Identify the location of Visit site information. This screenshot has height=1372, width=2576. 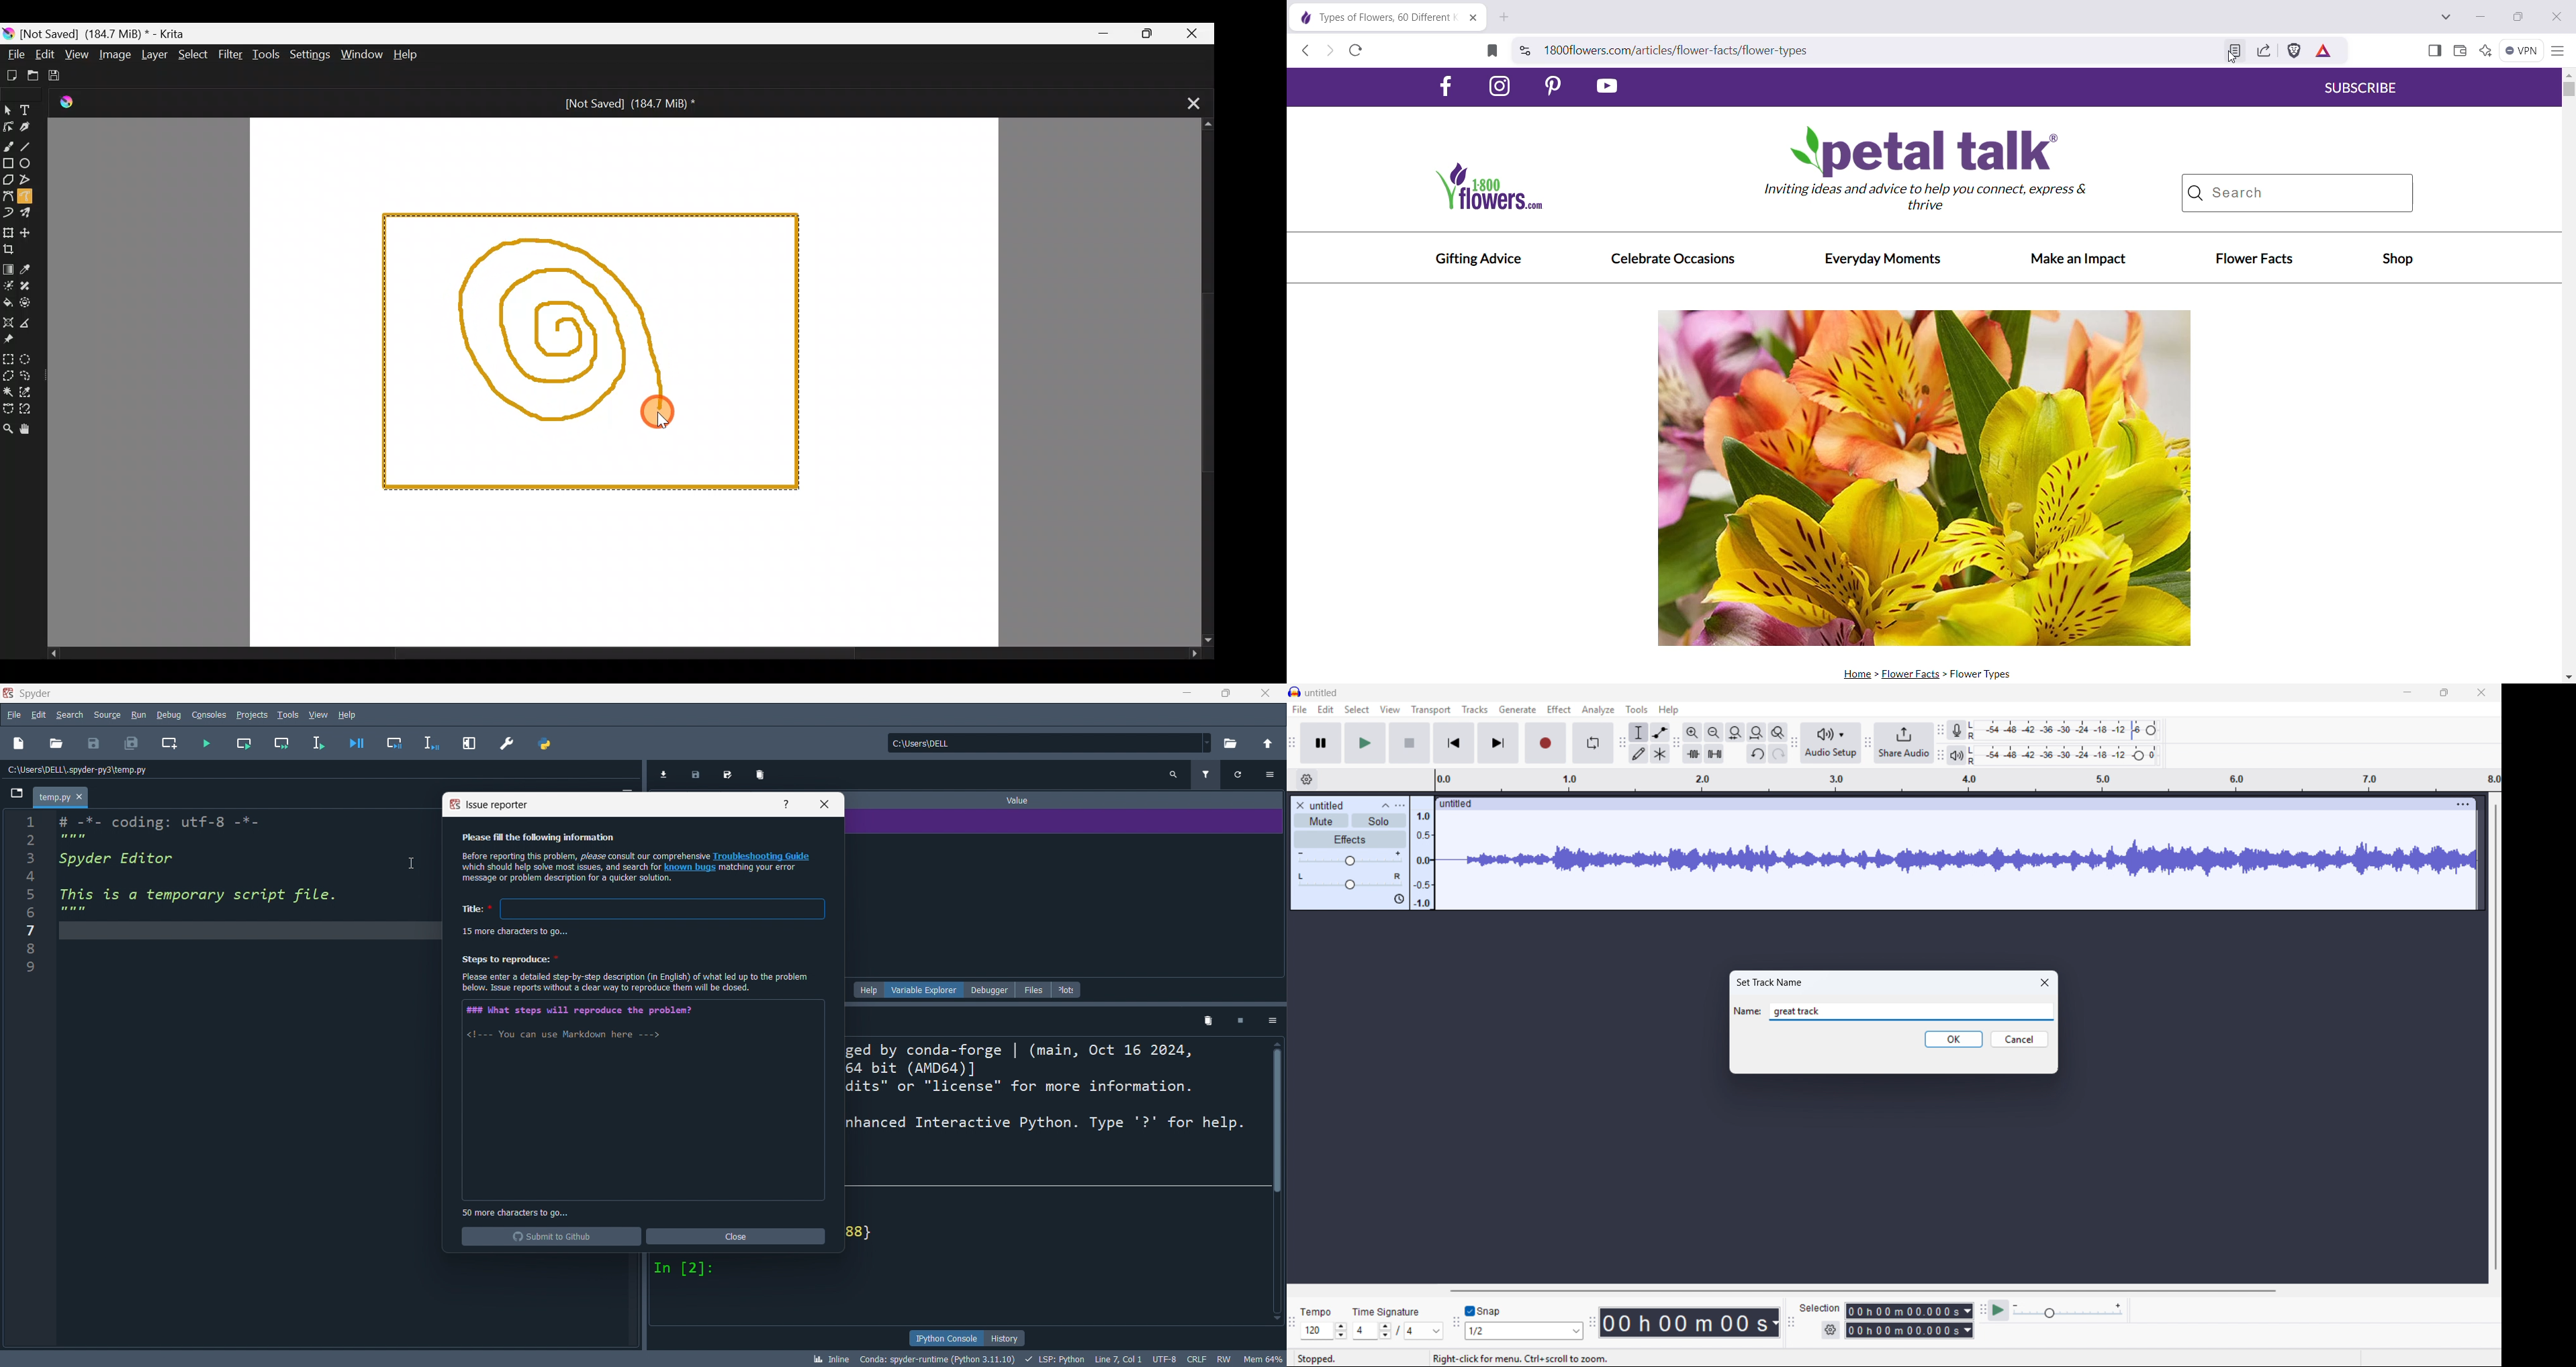
(1524, 49).